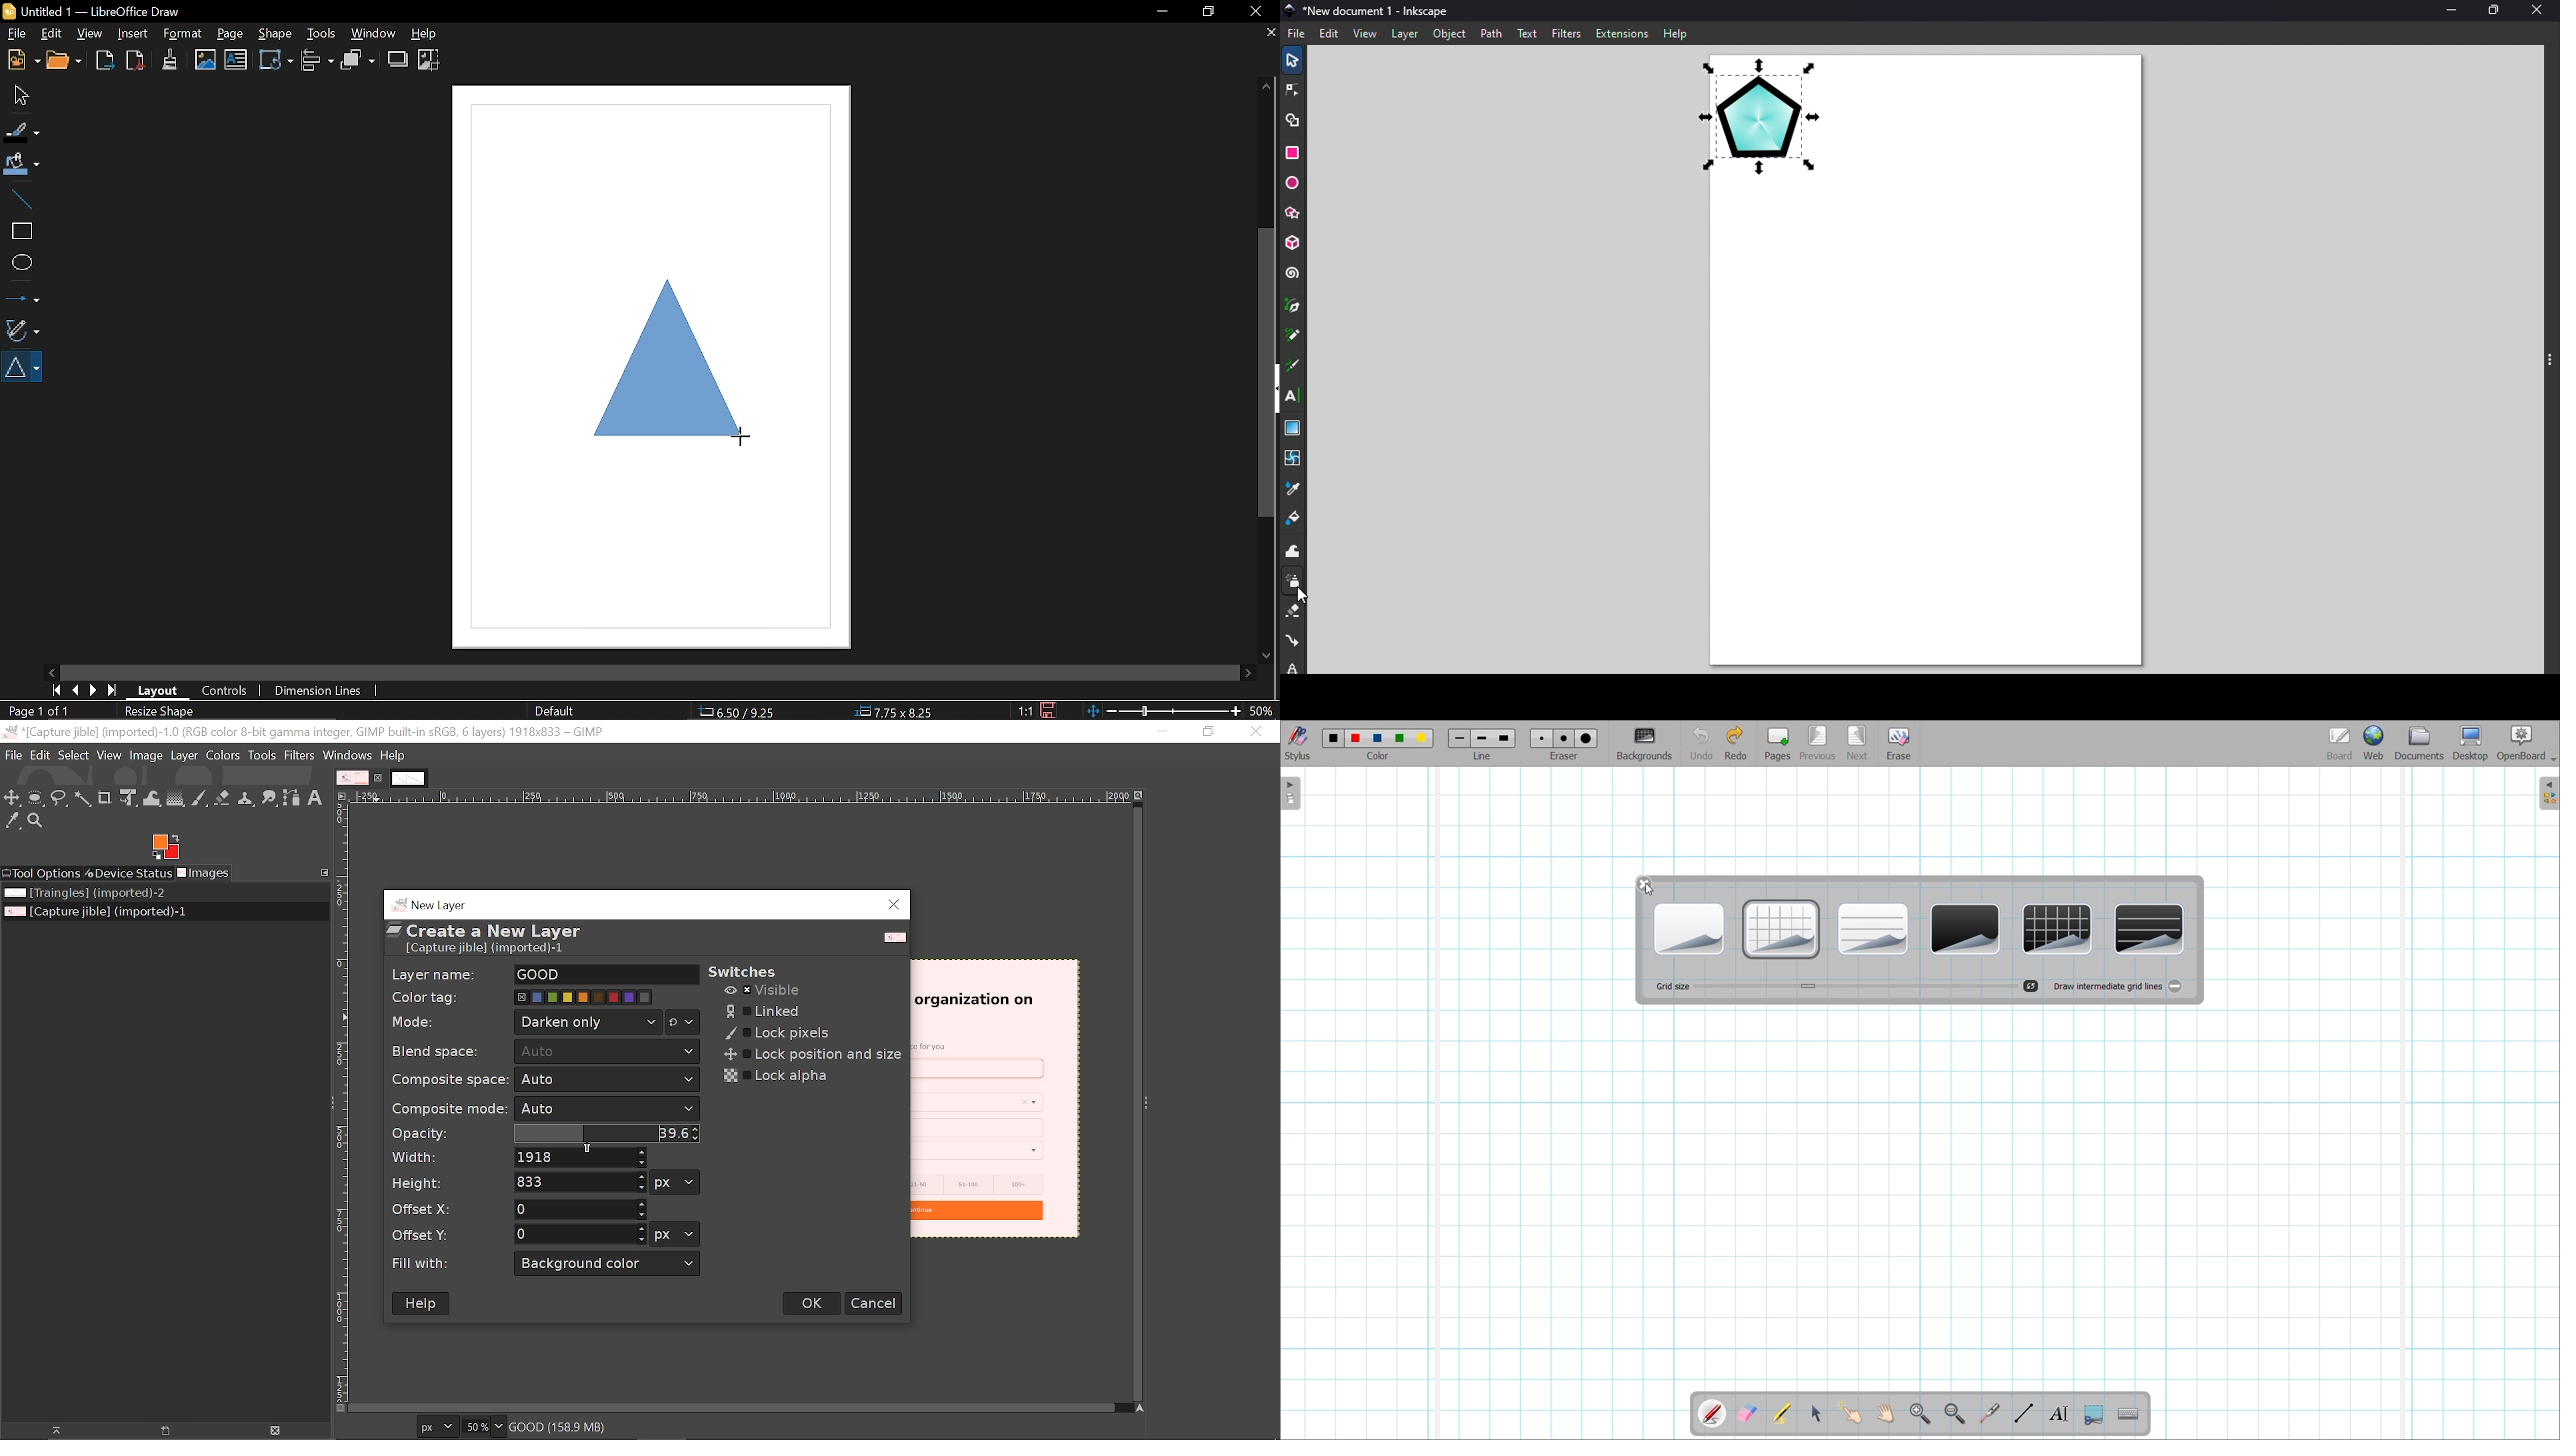 The image size is (2576, 1456). What do you see at coordinates (2128, 1414) in the screenshot?
I see `Display virtual keyboard ` at bounding box center [2128, 1414].